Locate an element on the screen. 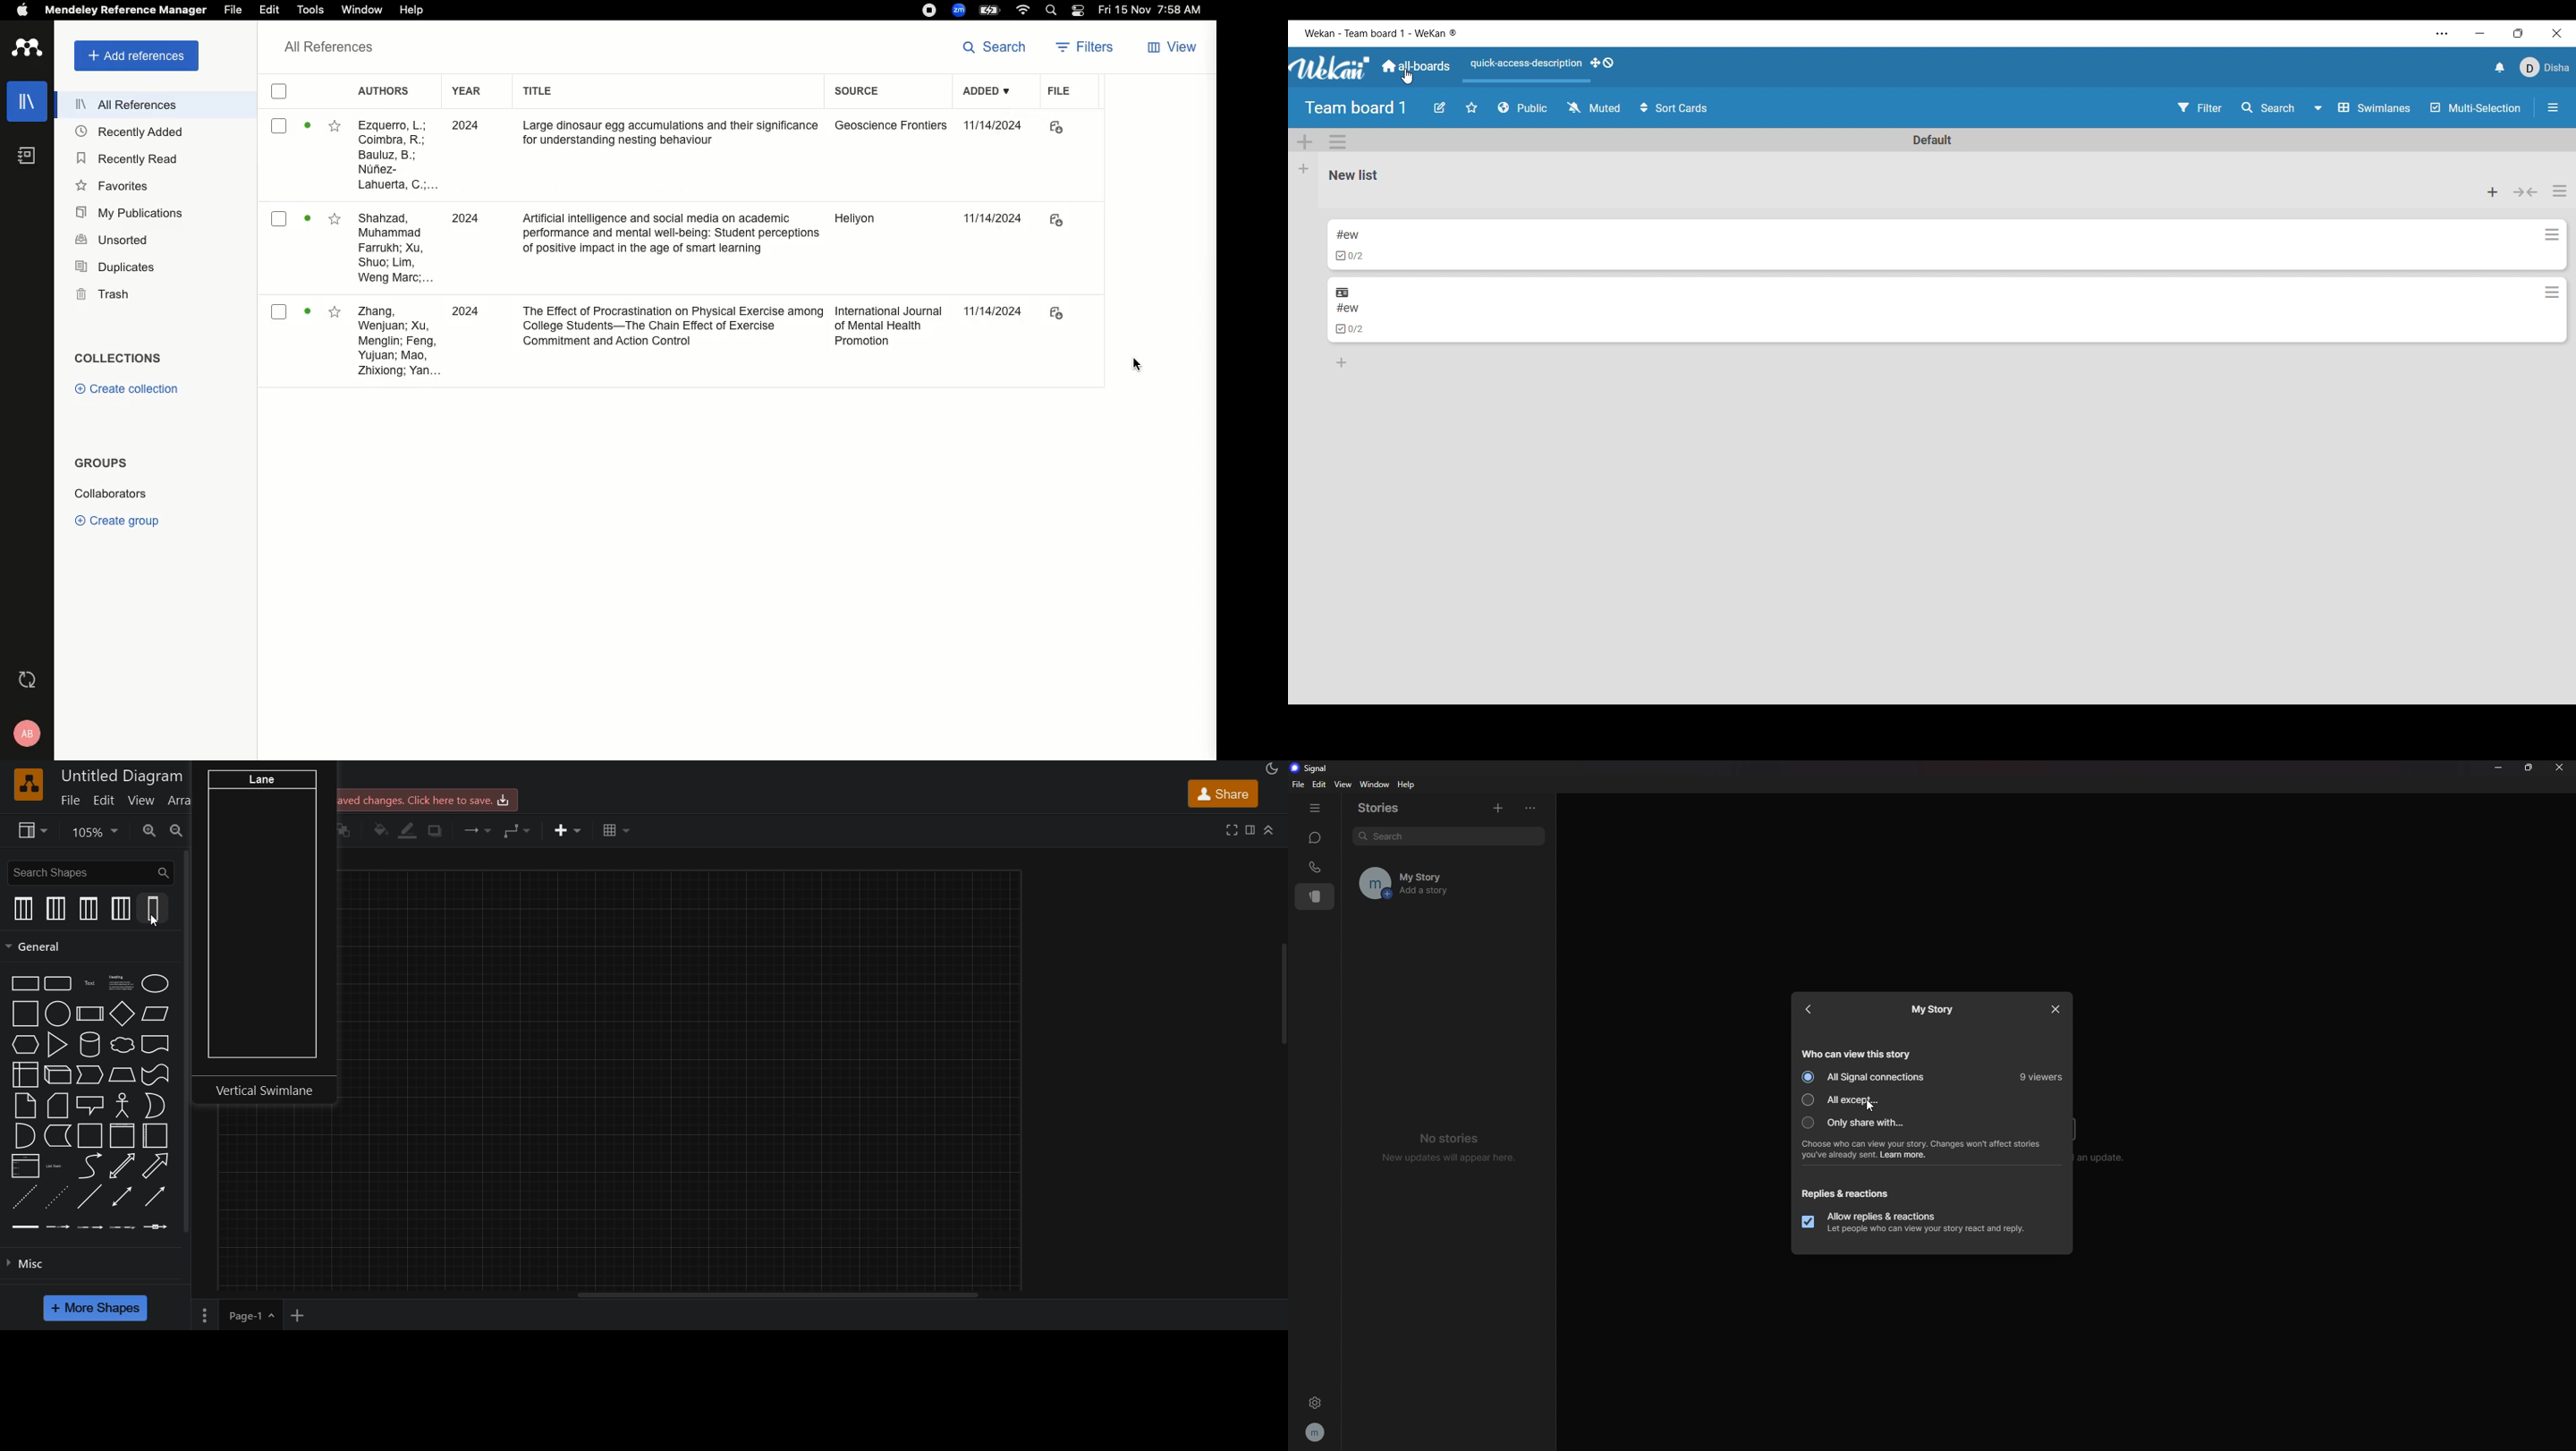 Image resolution: width=2576 pixels, height=1456 pixels. pdf is located at coordinates (1058, 221).